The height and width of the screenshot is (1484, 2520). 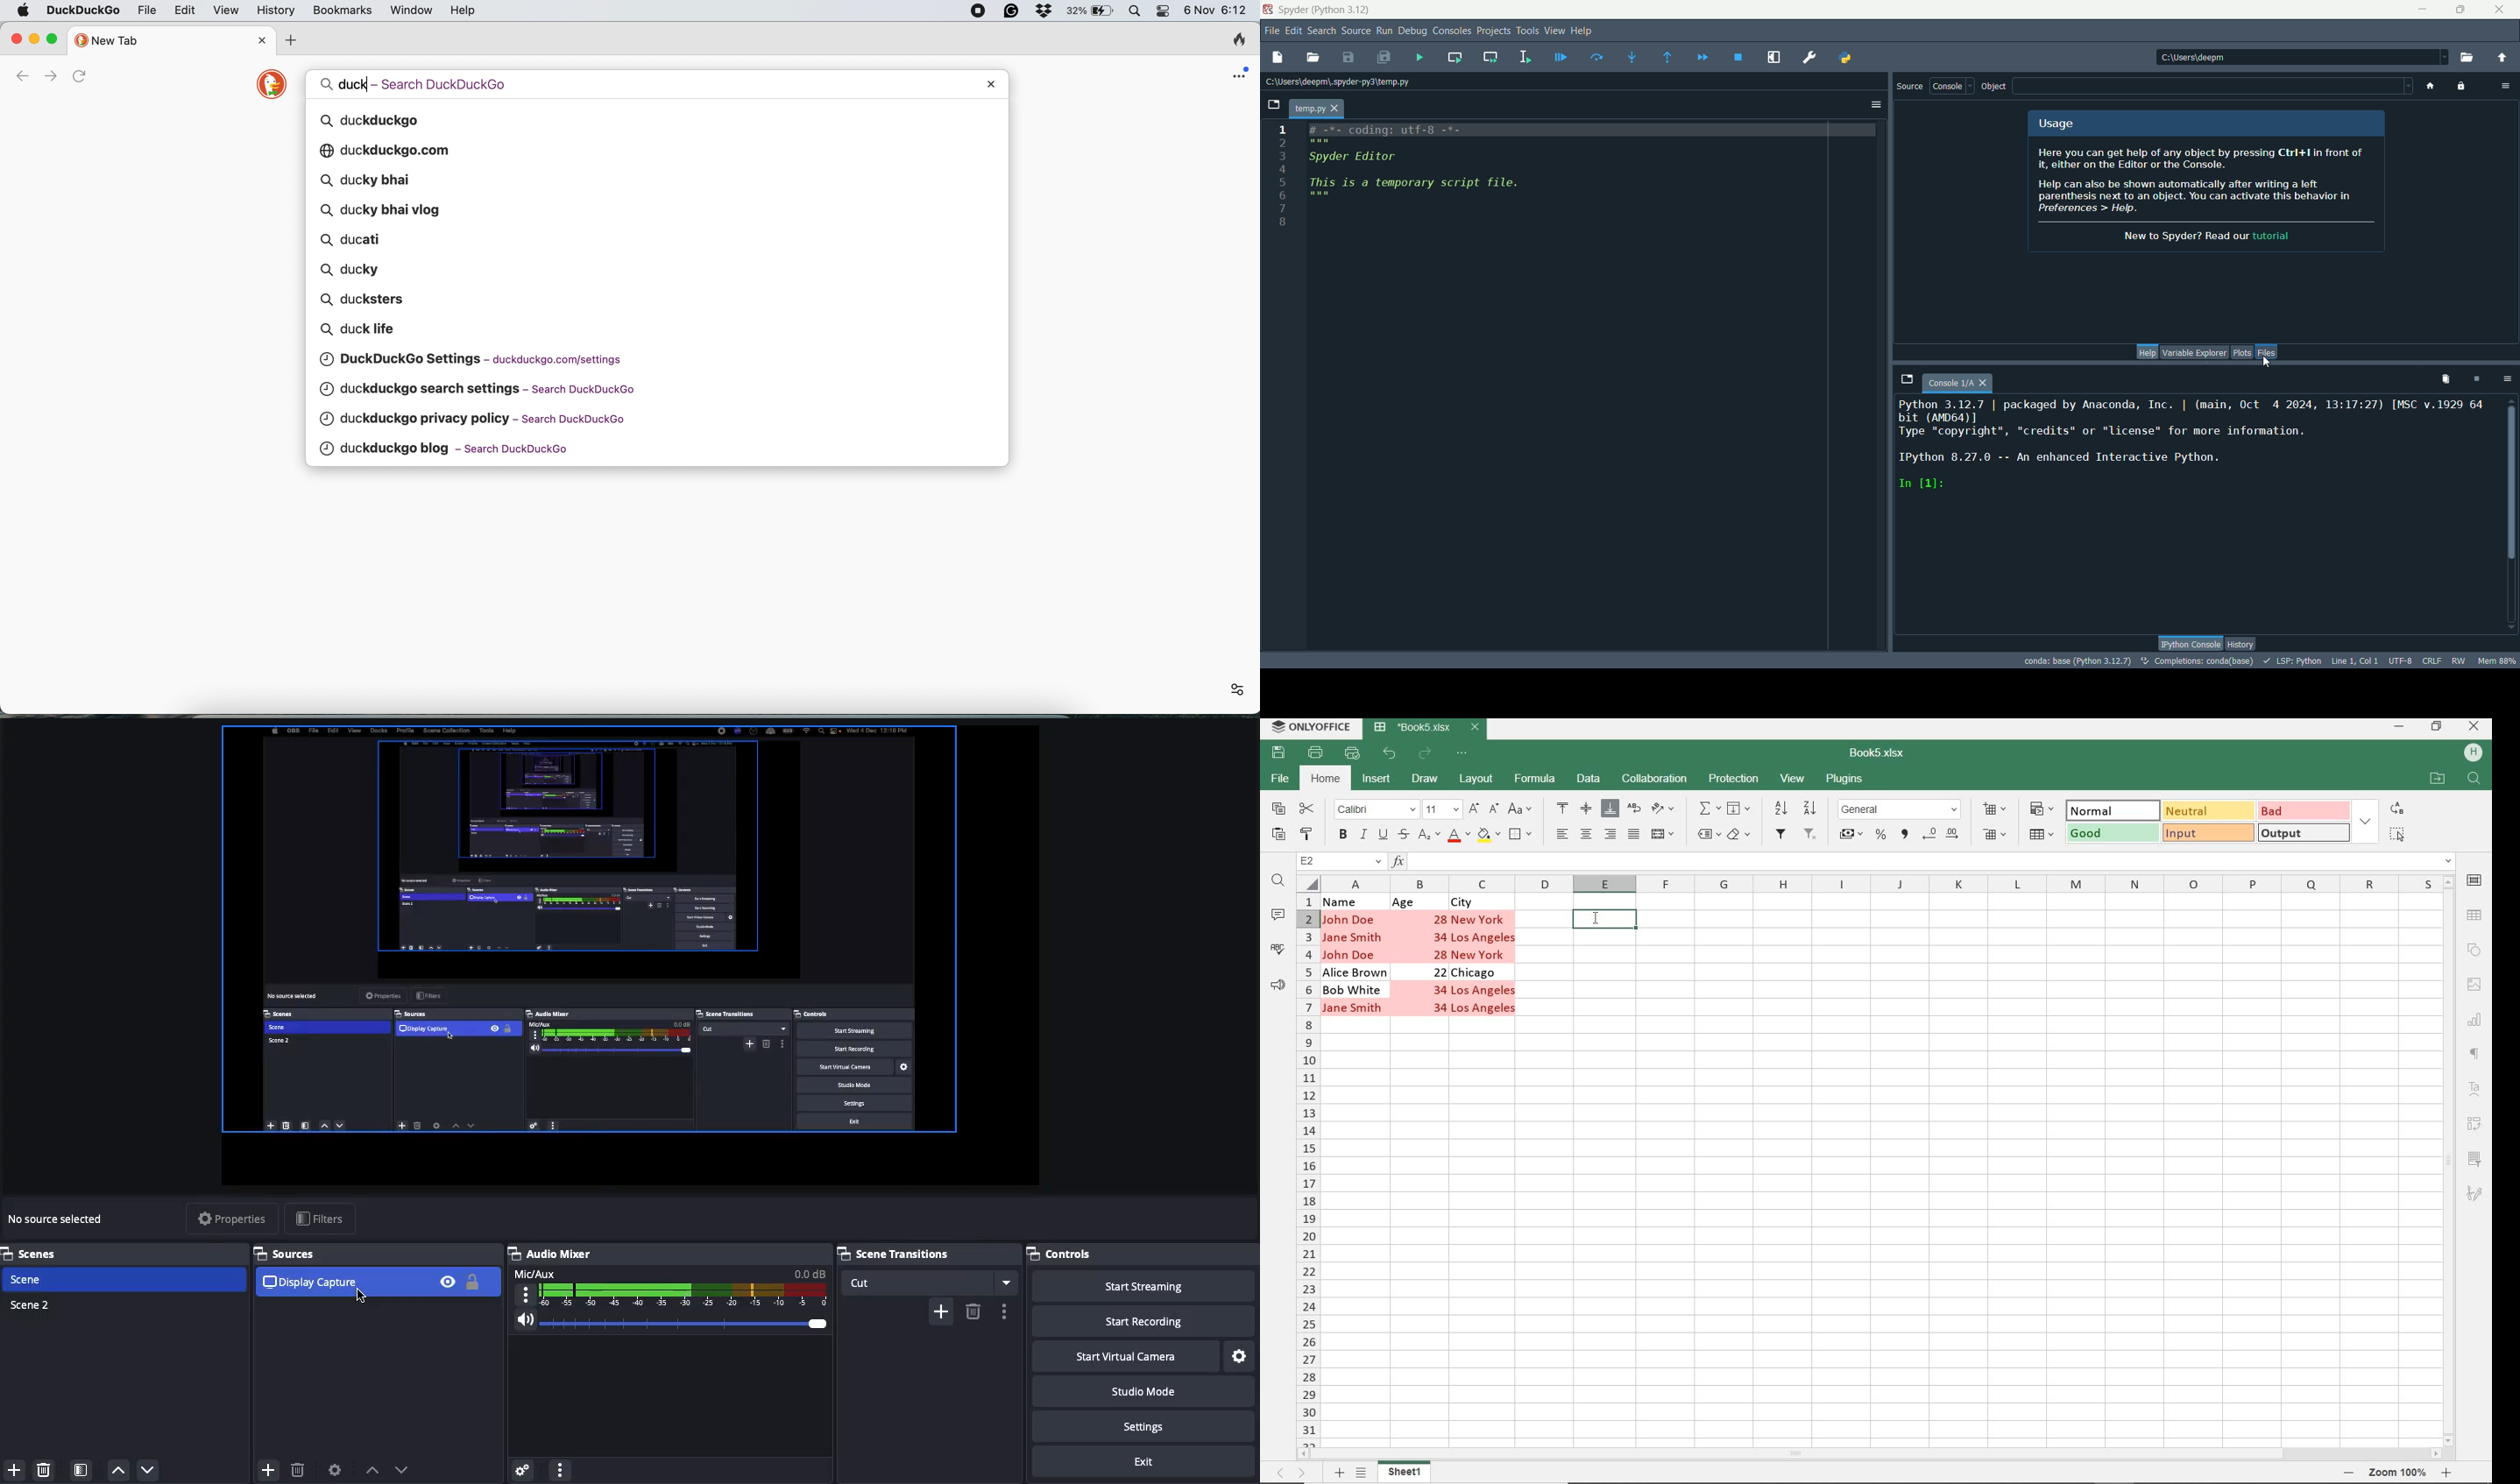 What do you see at coordinates (2460, 85) in the screenshot?
I see `lock` at bounding box center [2460, 85].